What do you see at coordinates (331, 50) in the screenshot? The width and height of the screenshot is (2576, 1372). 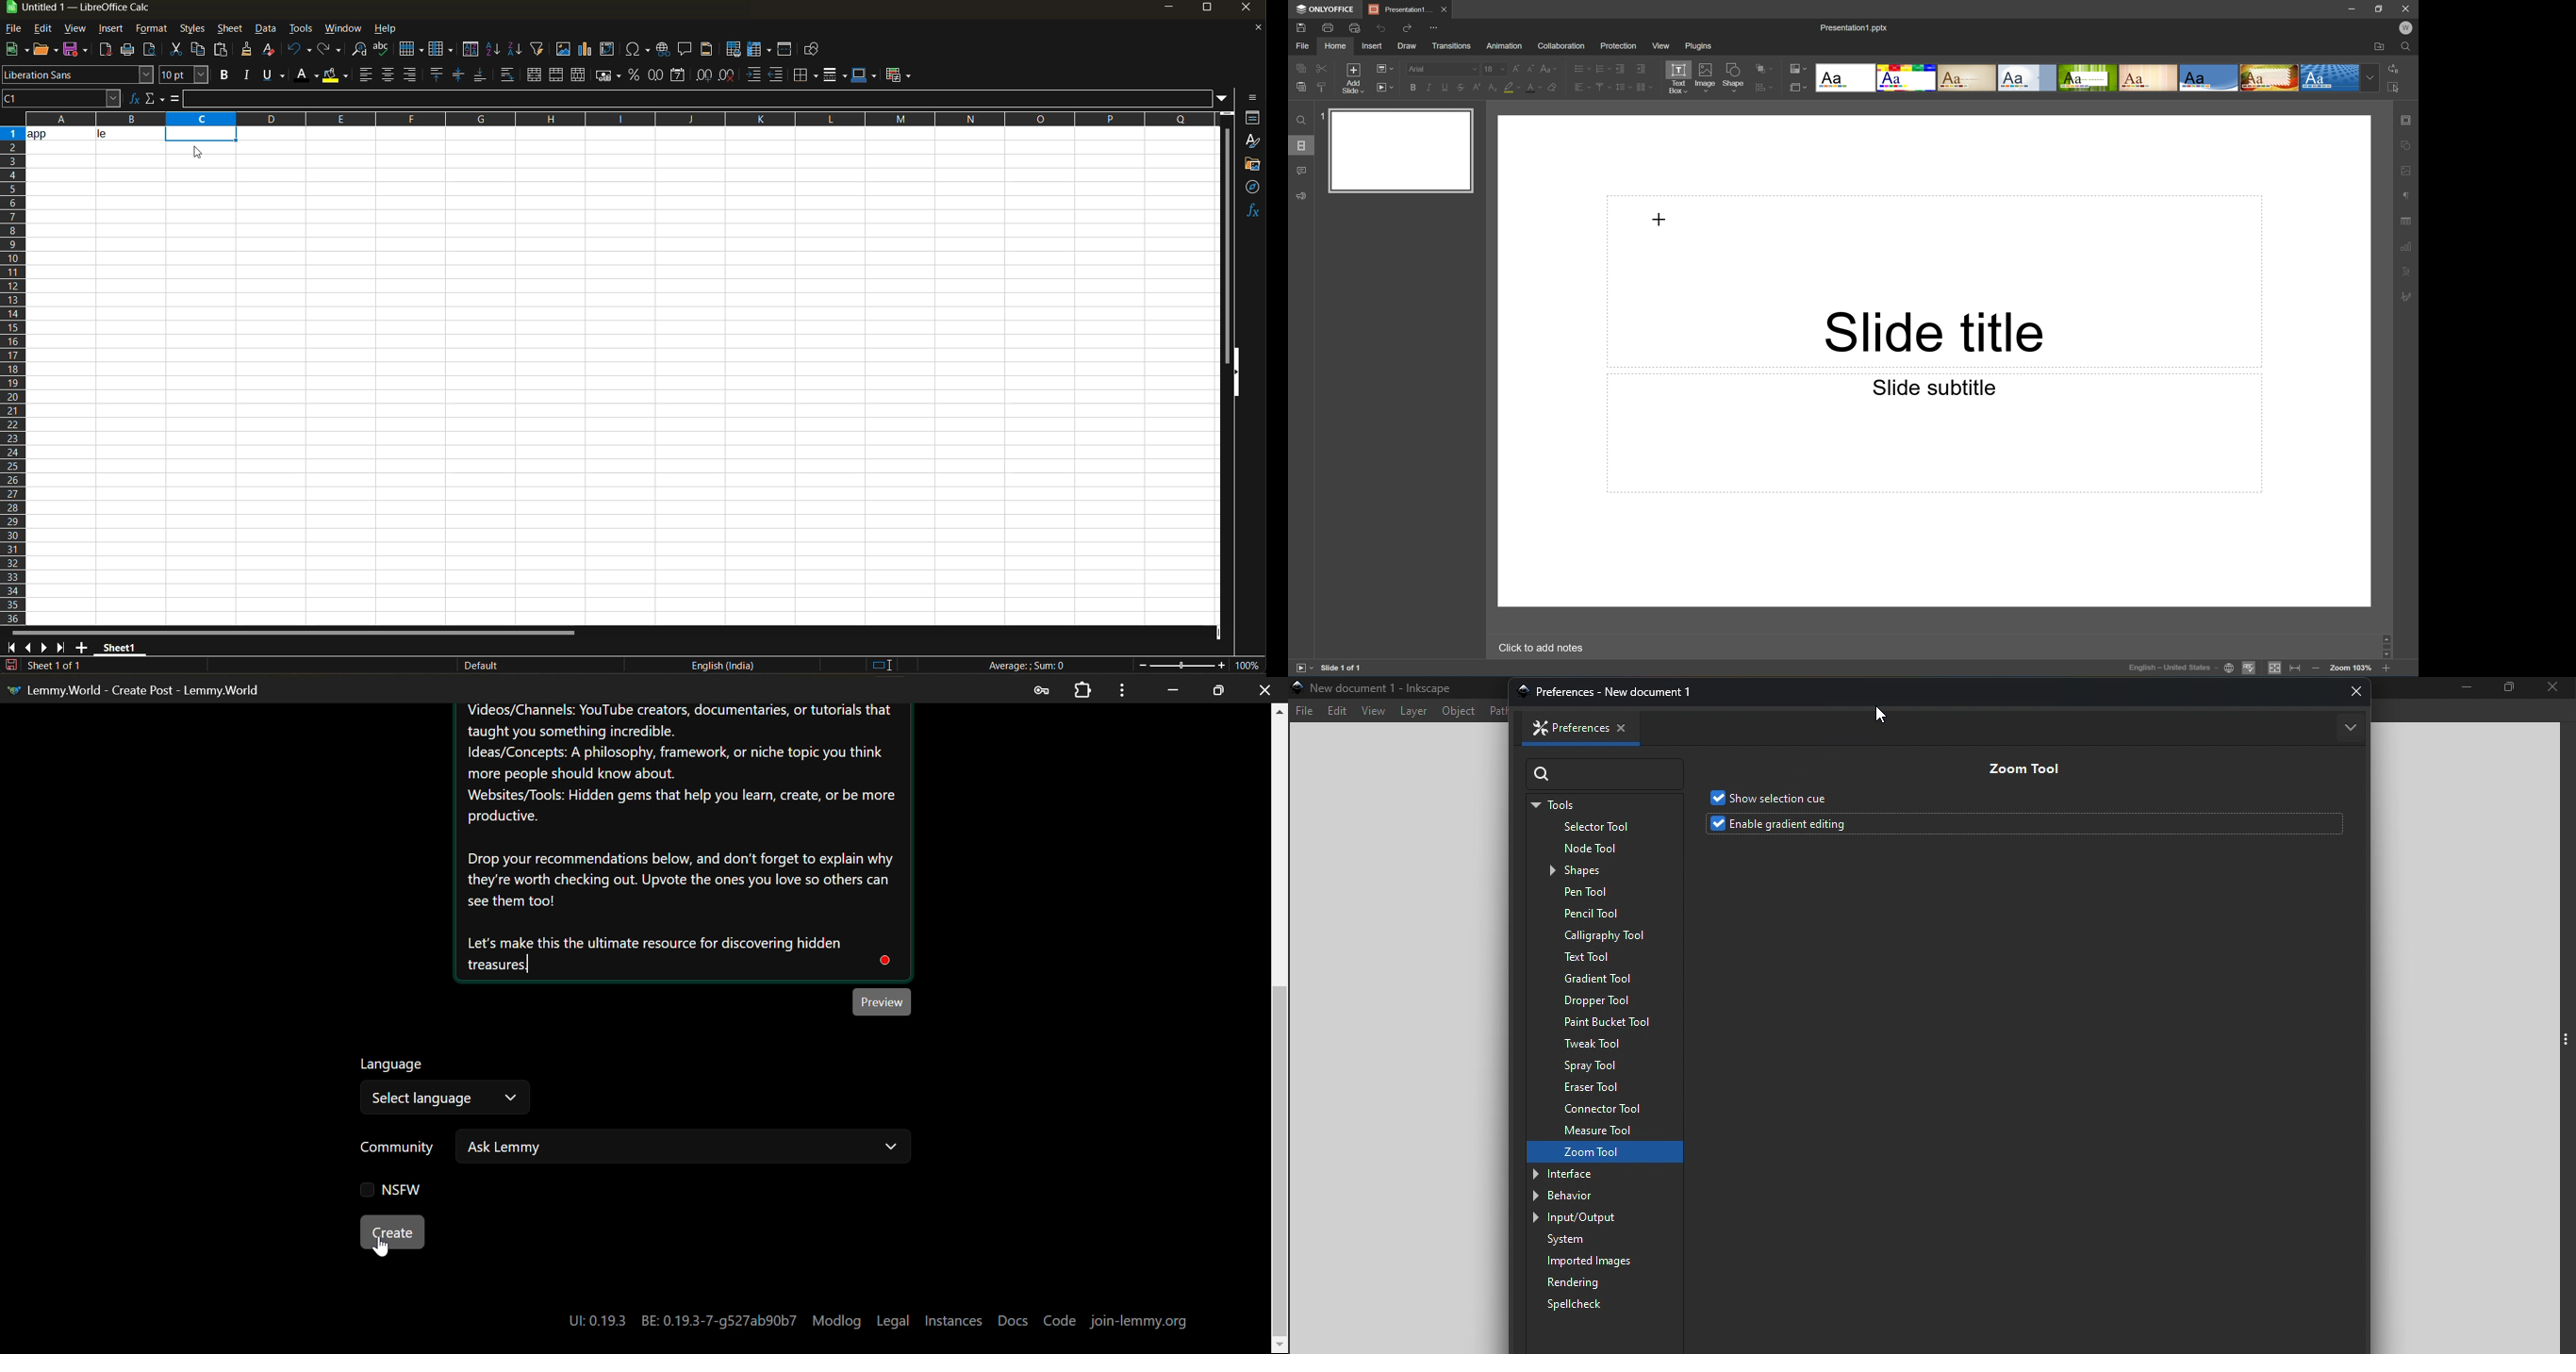 I see `redo ` at bounding box center [331, 50].